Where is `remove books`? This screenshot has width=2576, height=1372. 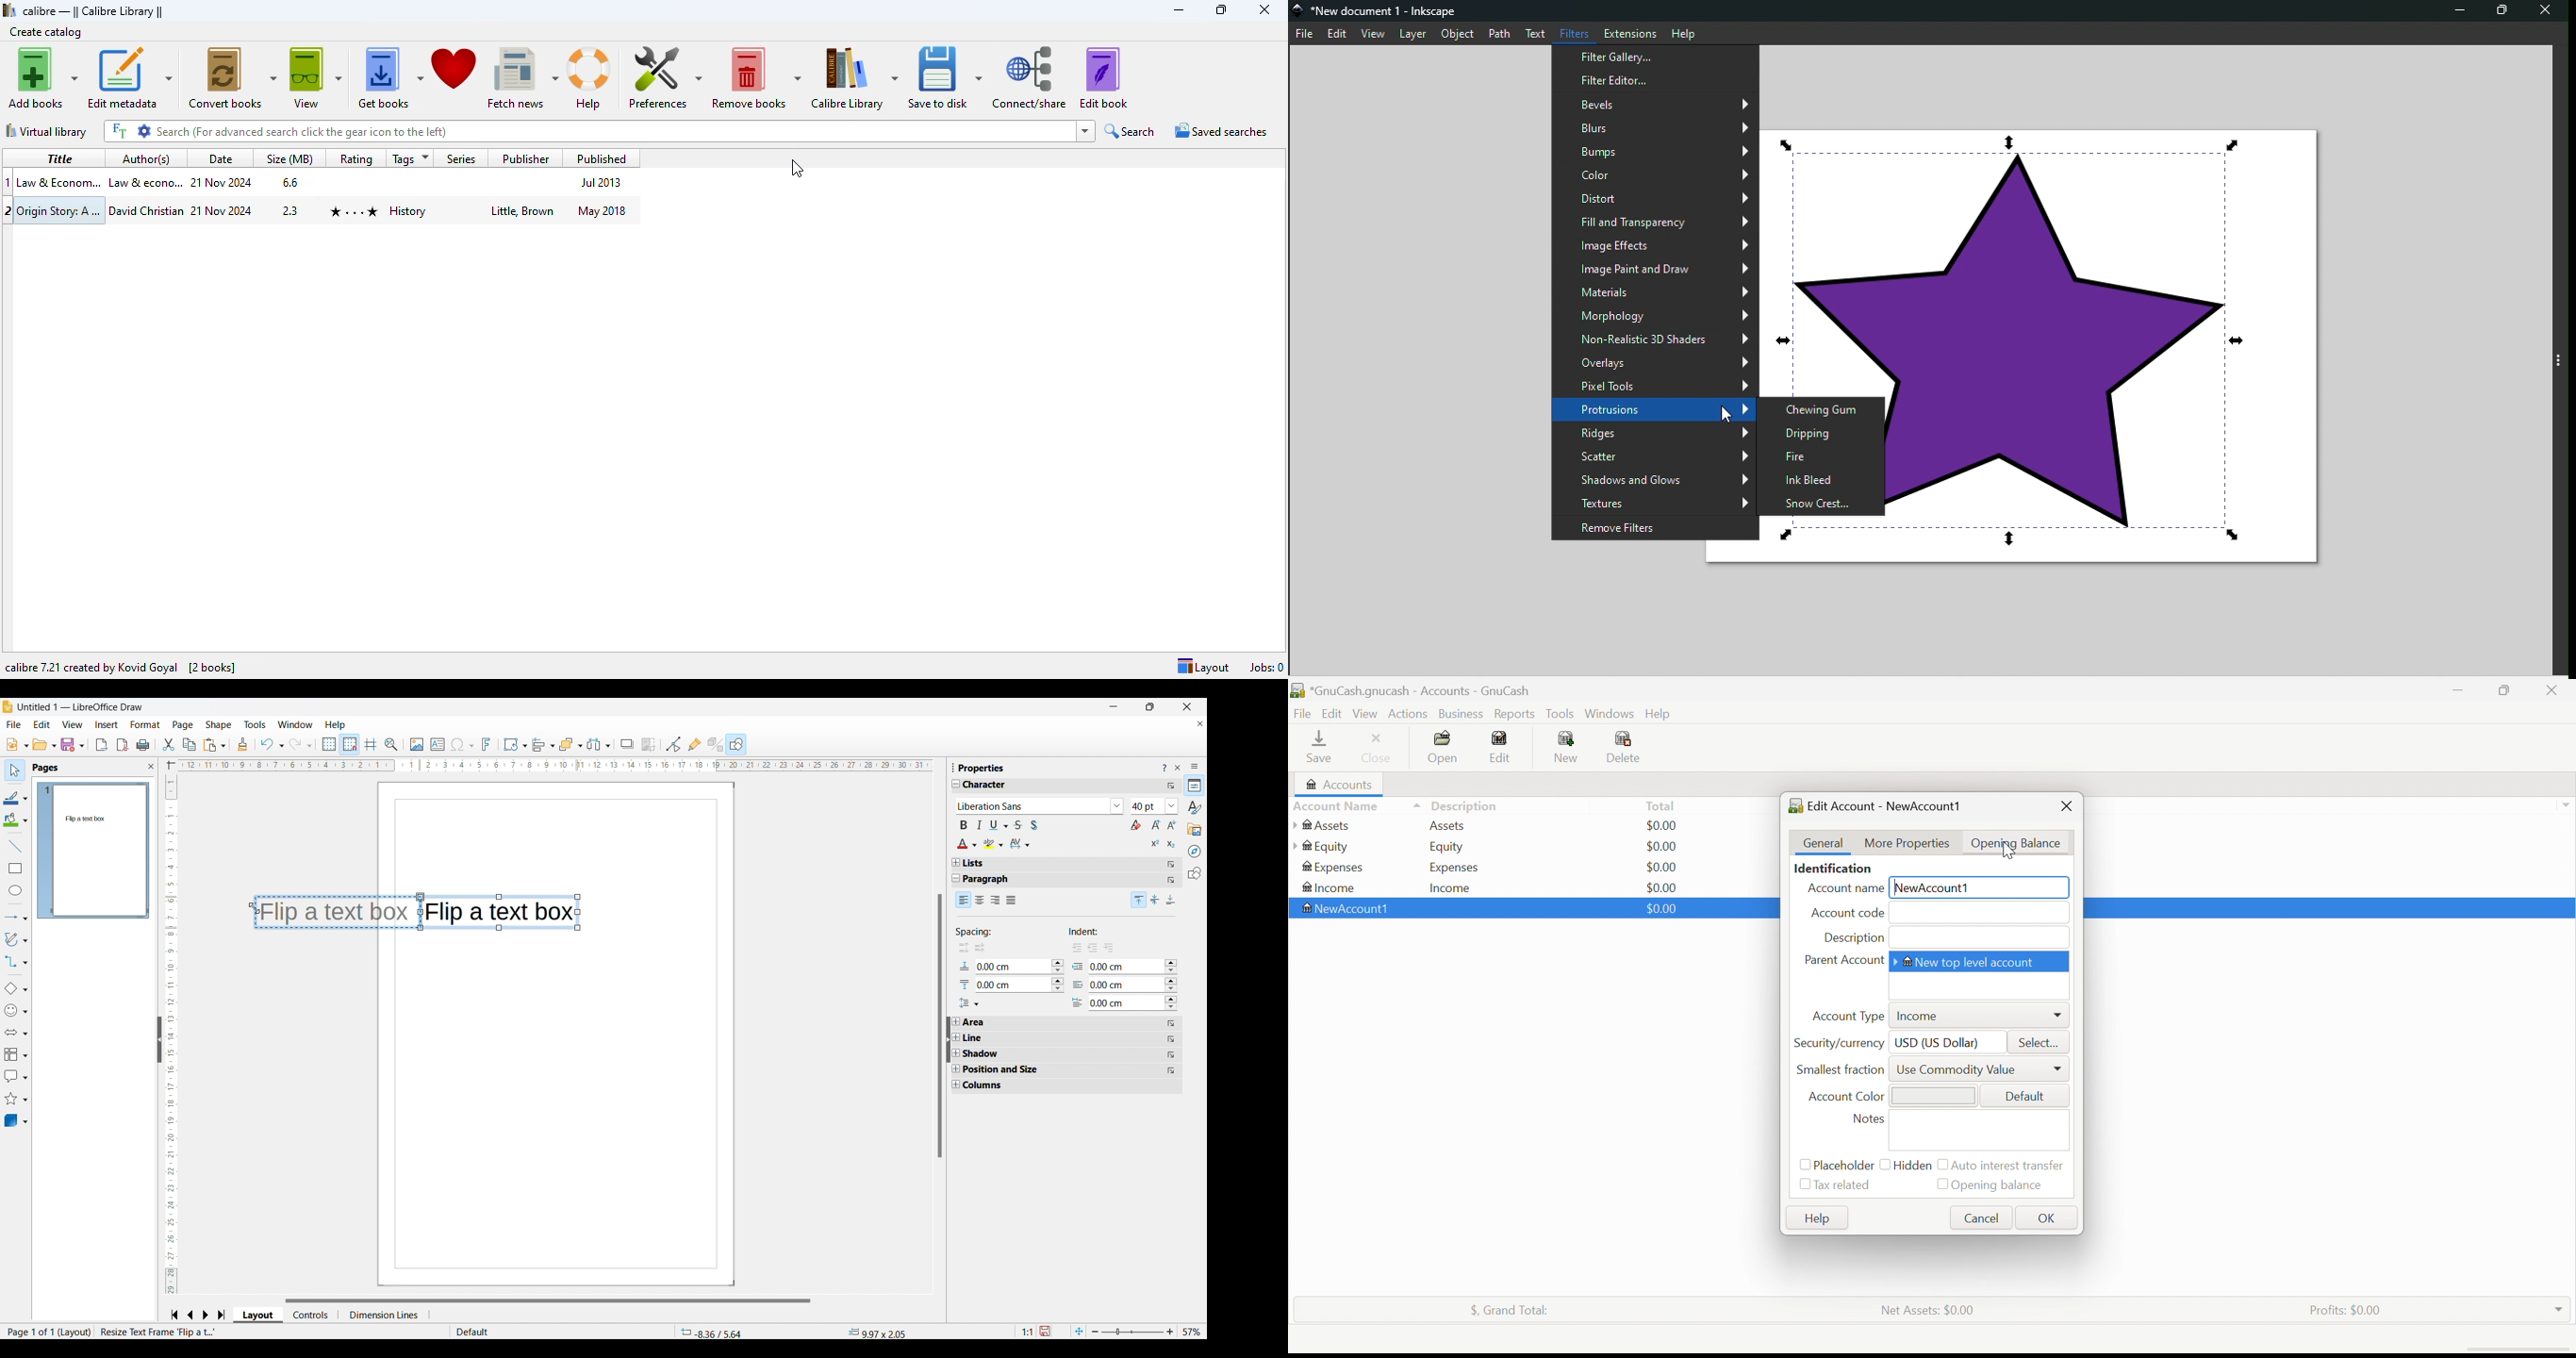
remove books is located at coordinates (757, 74).